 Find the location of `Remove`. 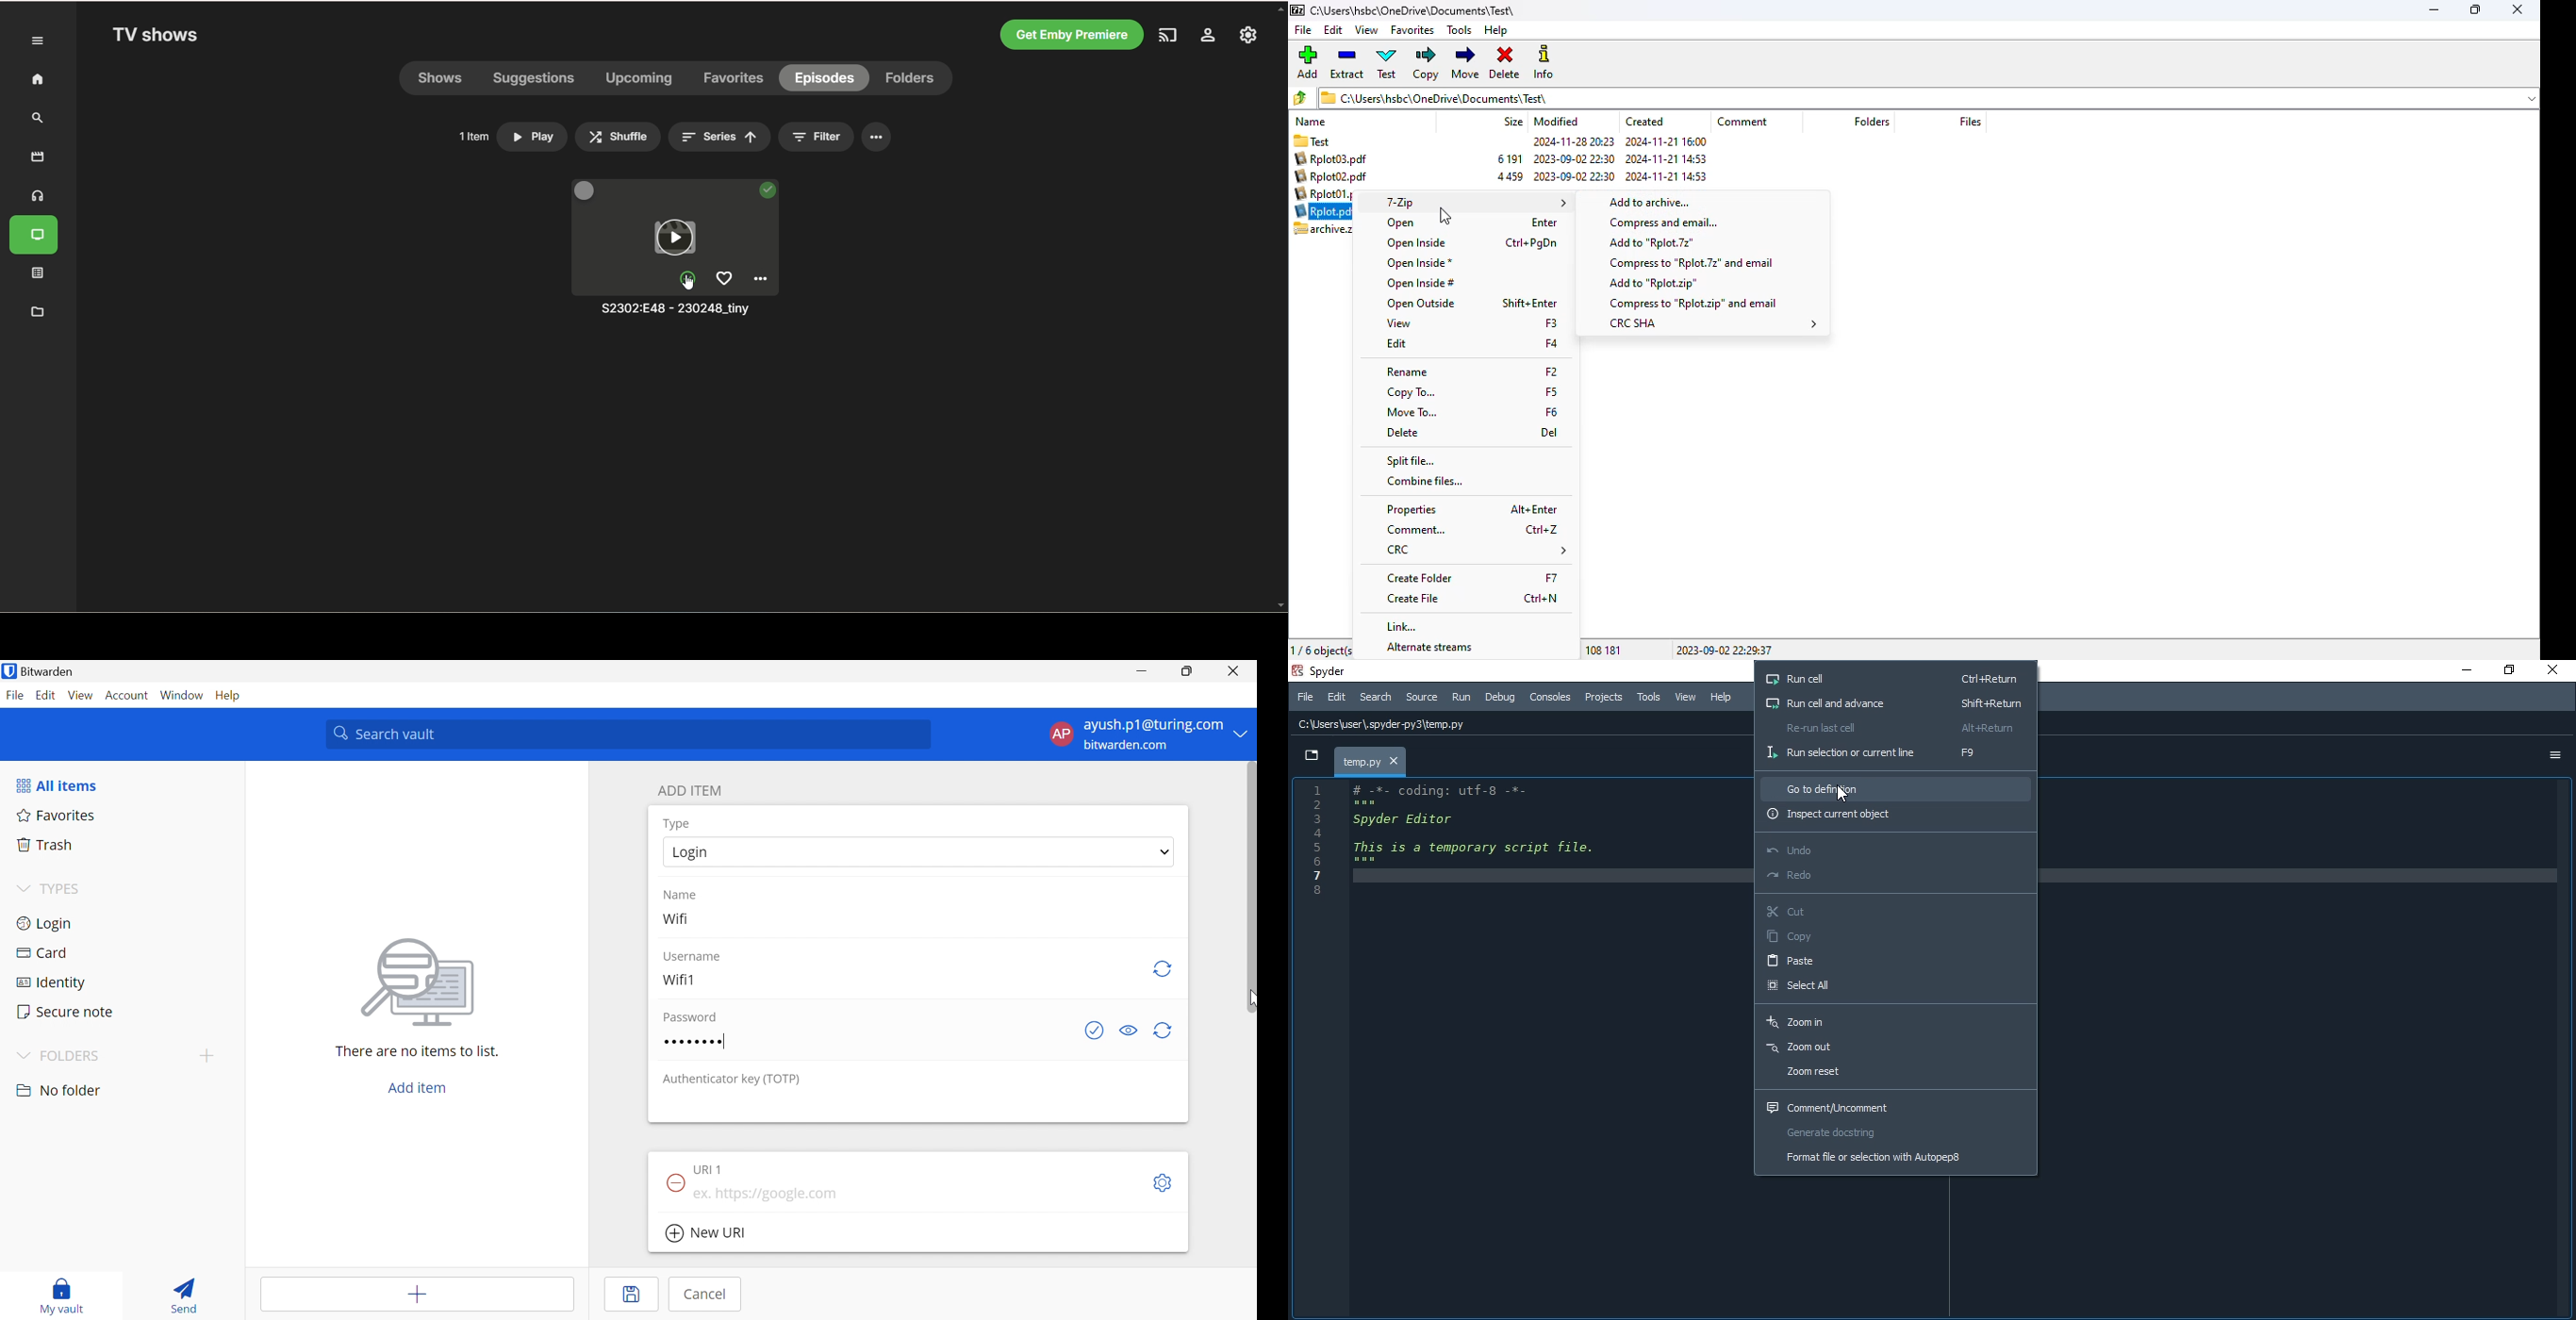

Remove is located at coordinates (674, 1182).